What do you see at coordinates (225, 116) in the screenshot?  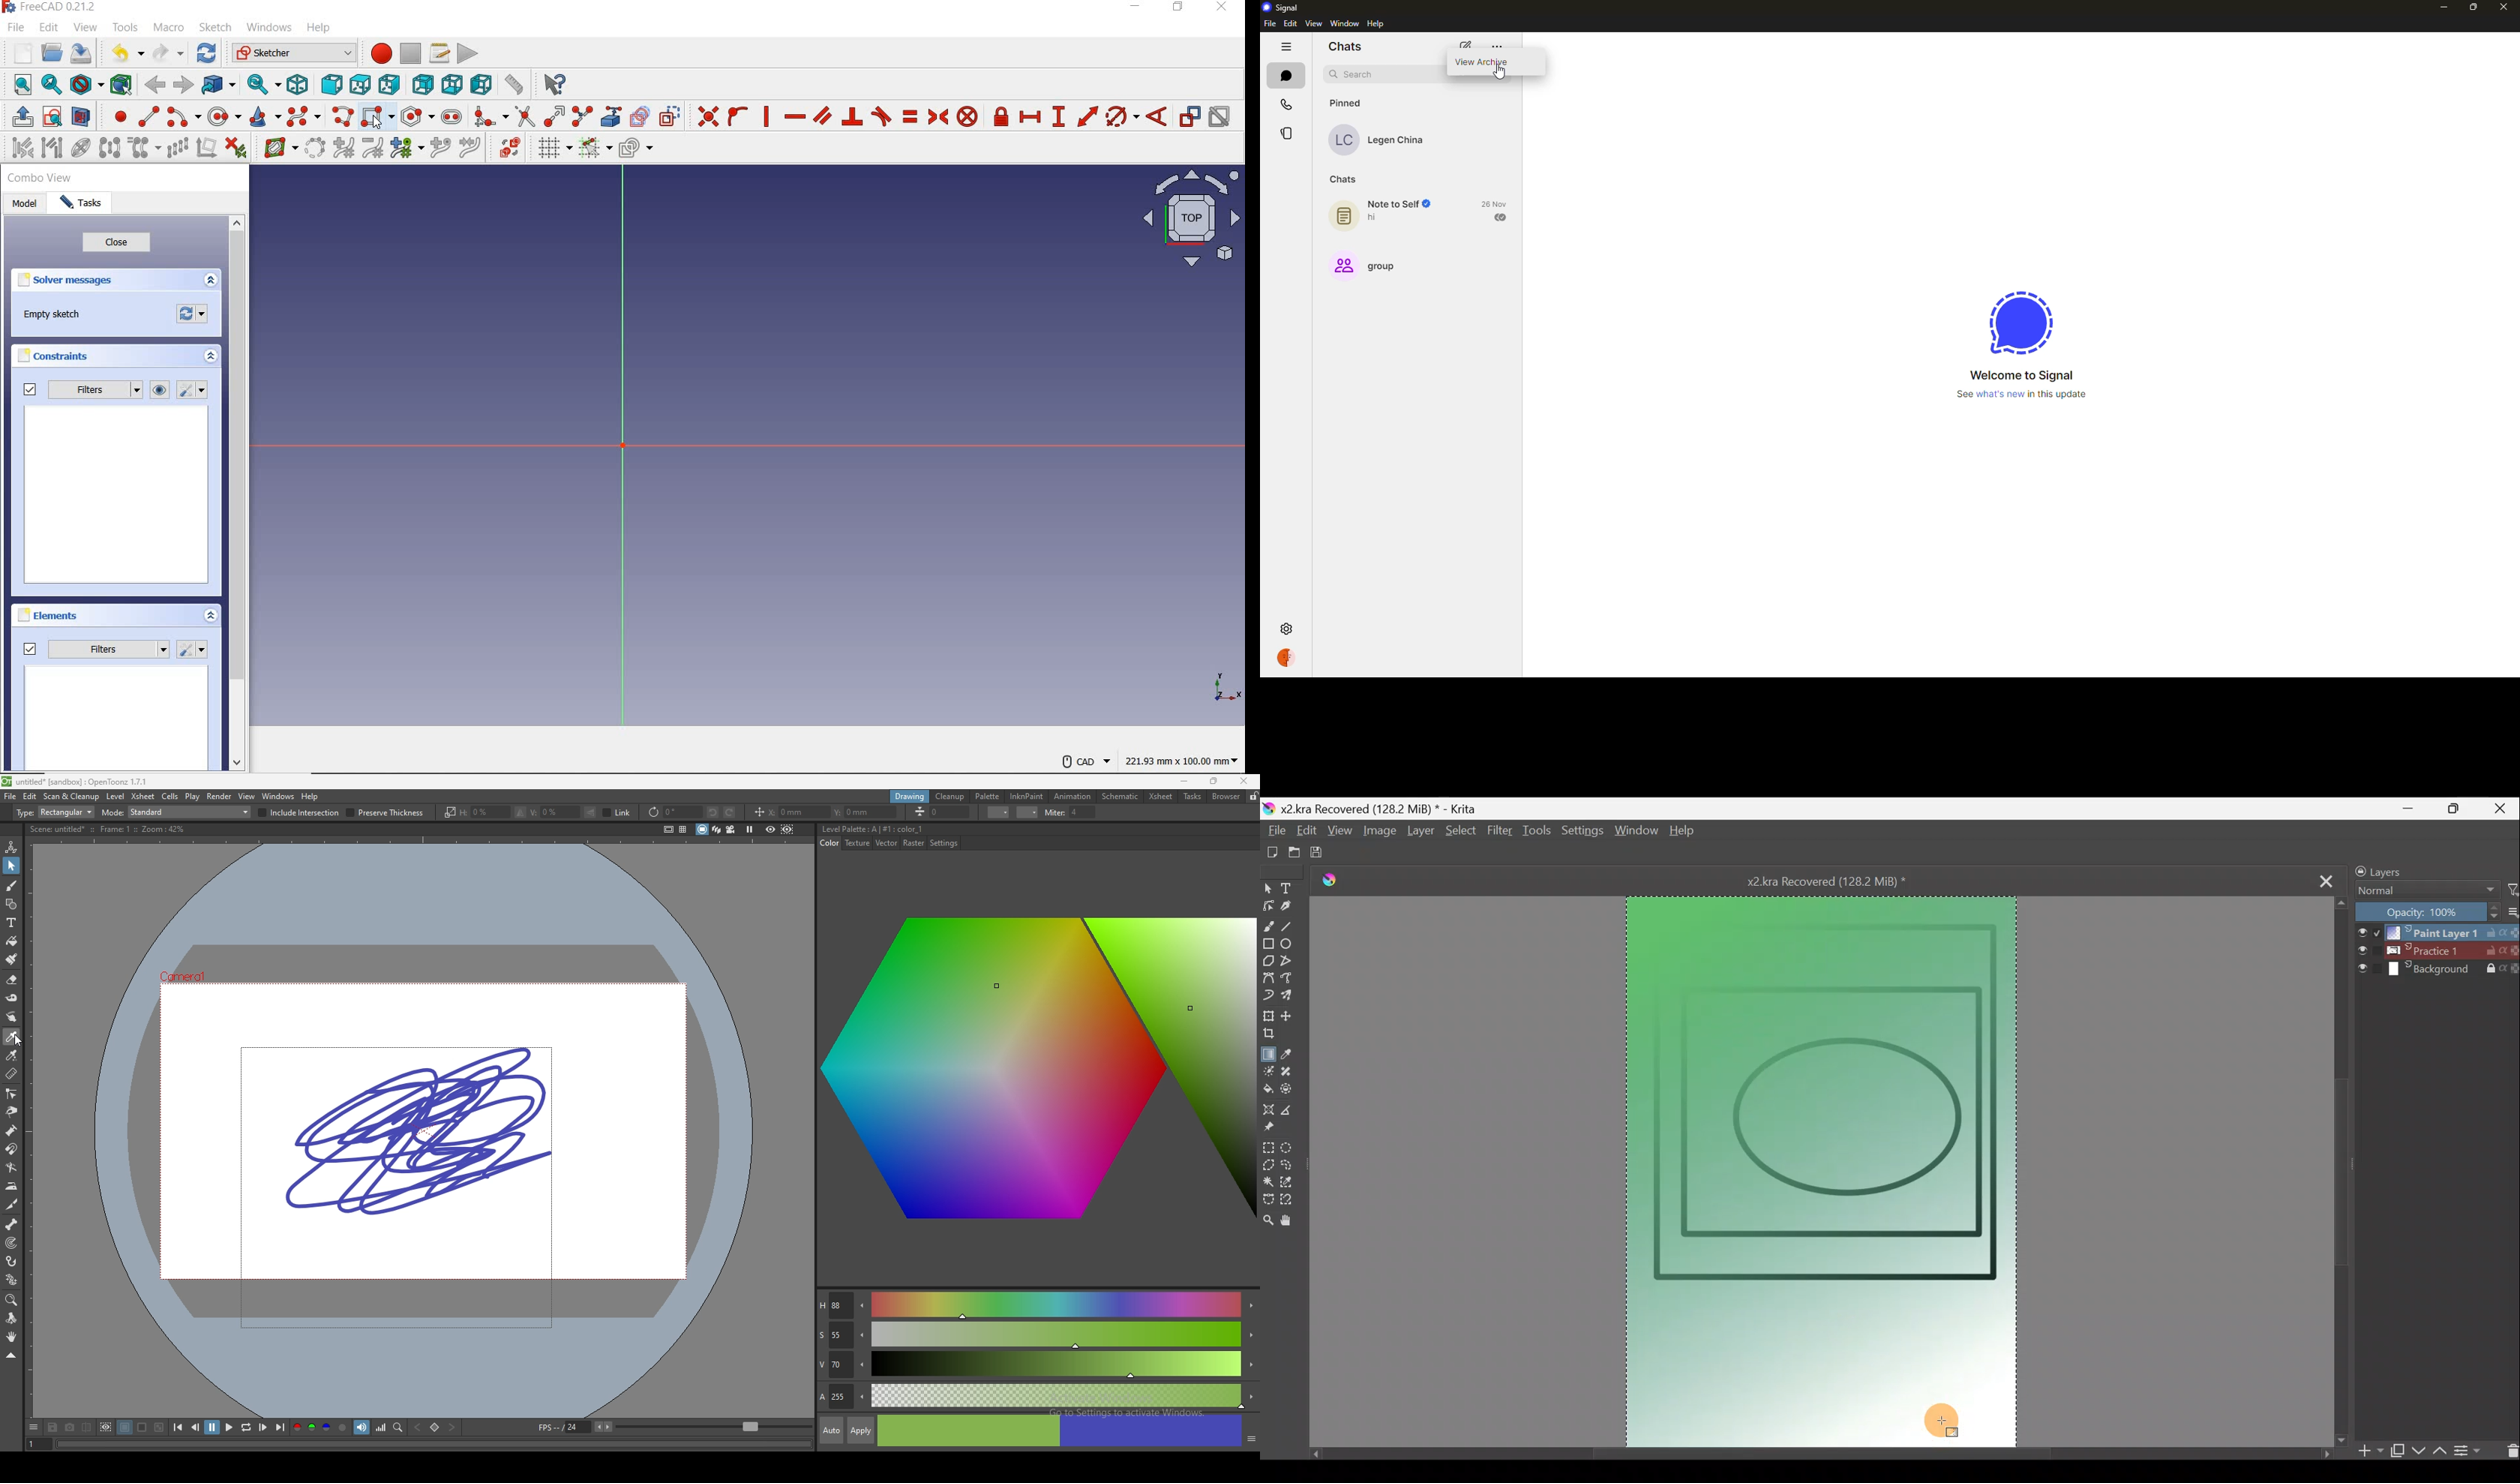 I see `create circle` at bounding box center [225, 116].